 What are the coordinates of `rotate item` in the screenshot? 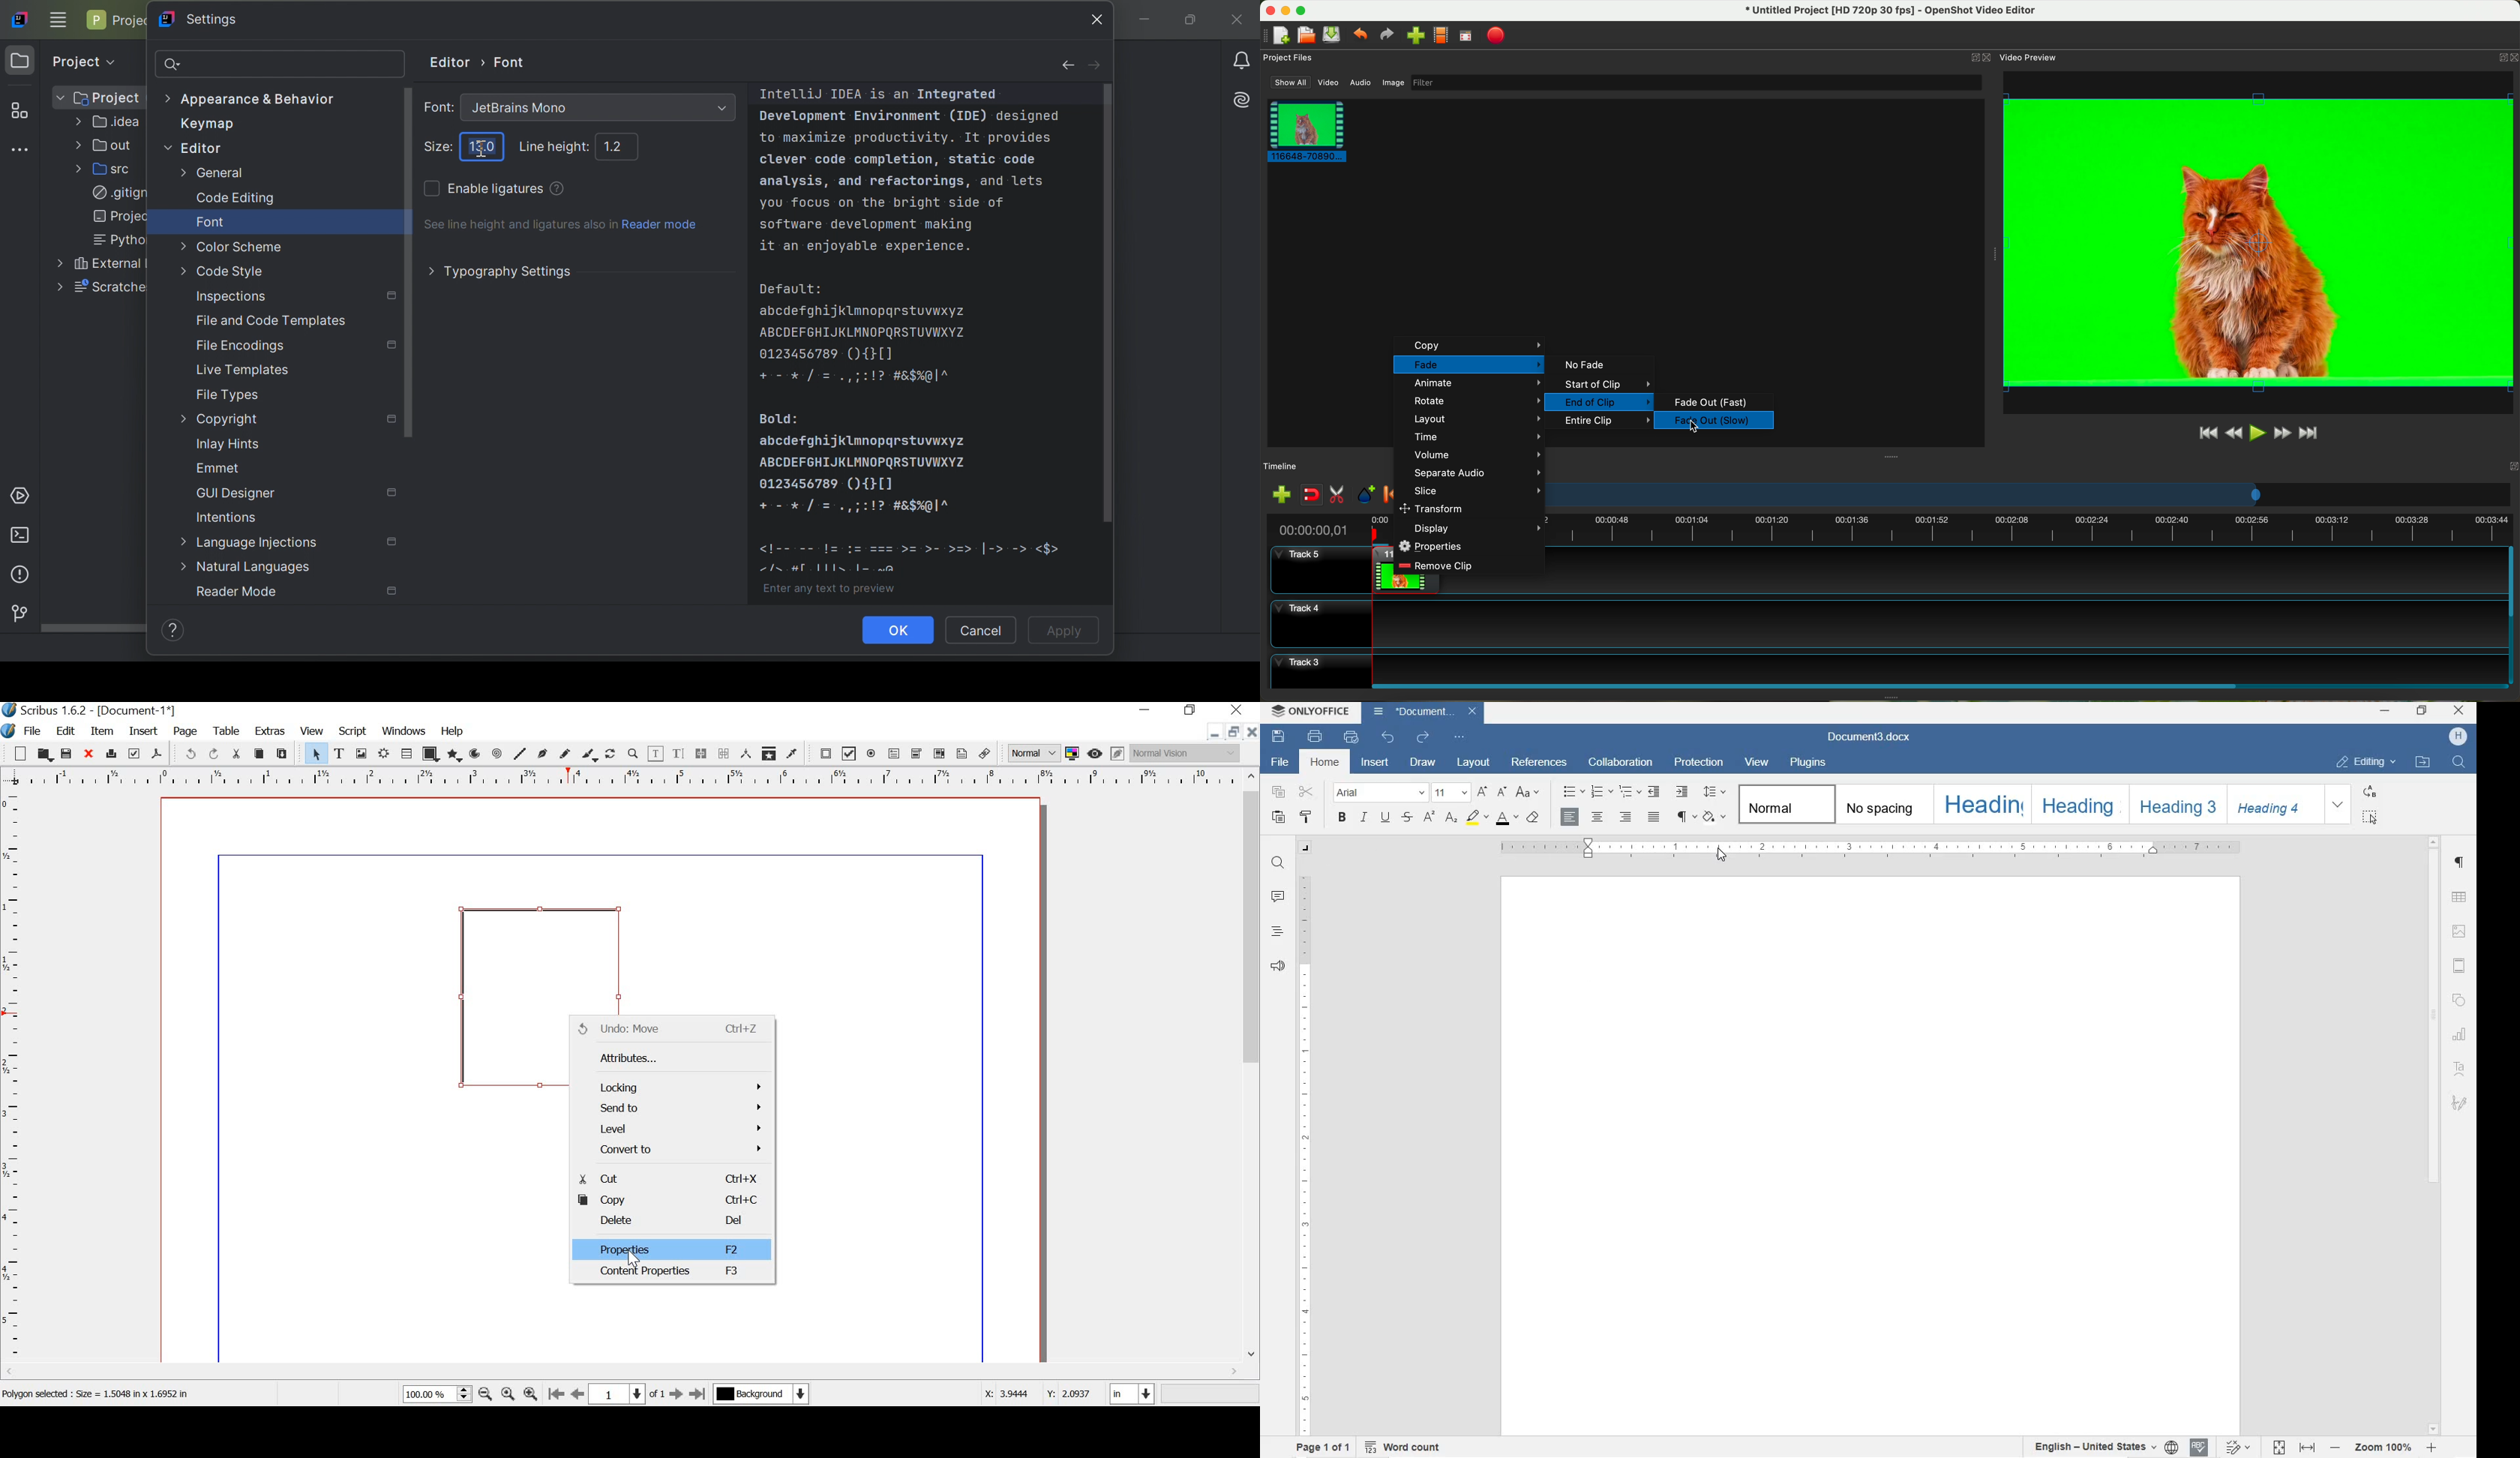 It's located at (611, 755).